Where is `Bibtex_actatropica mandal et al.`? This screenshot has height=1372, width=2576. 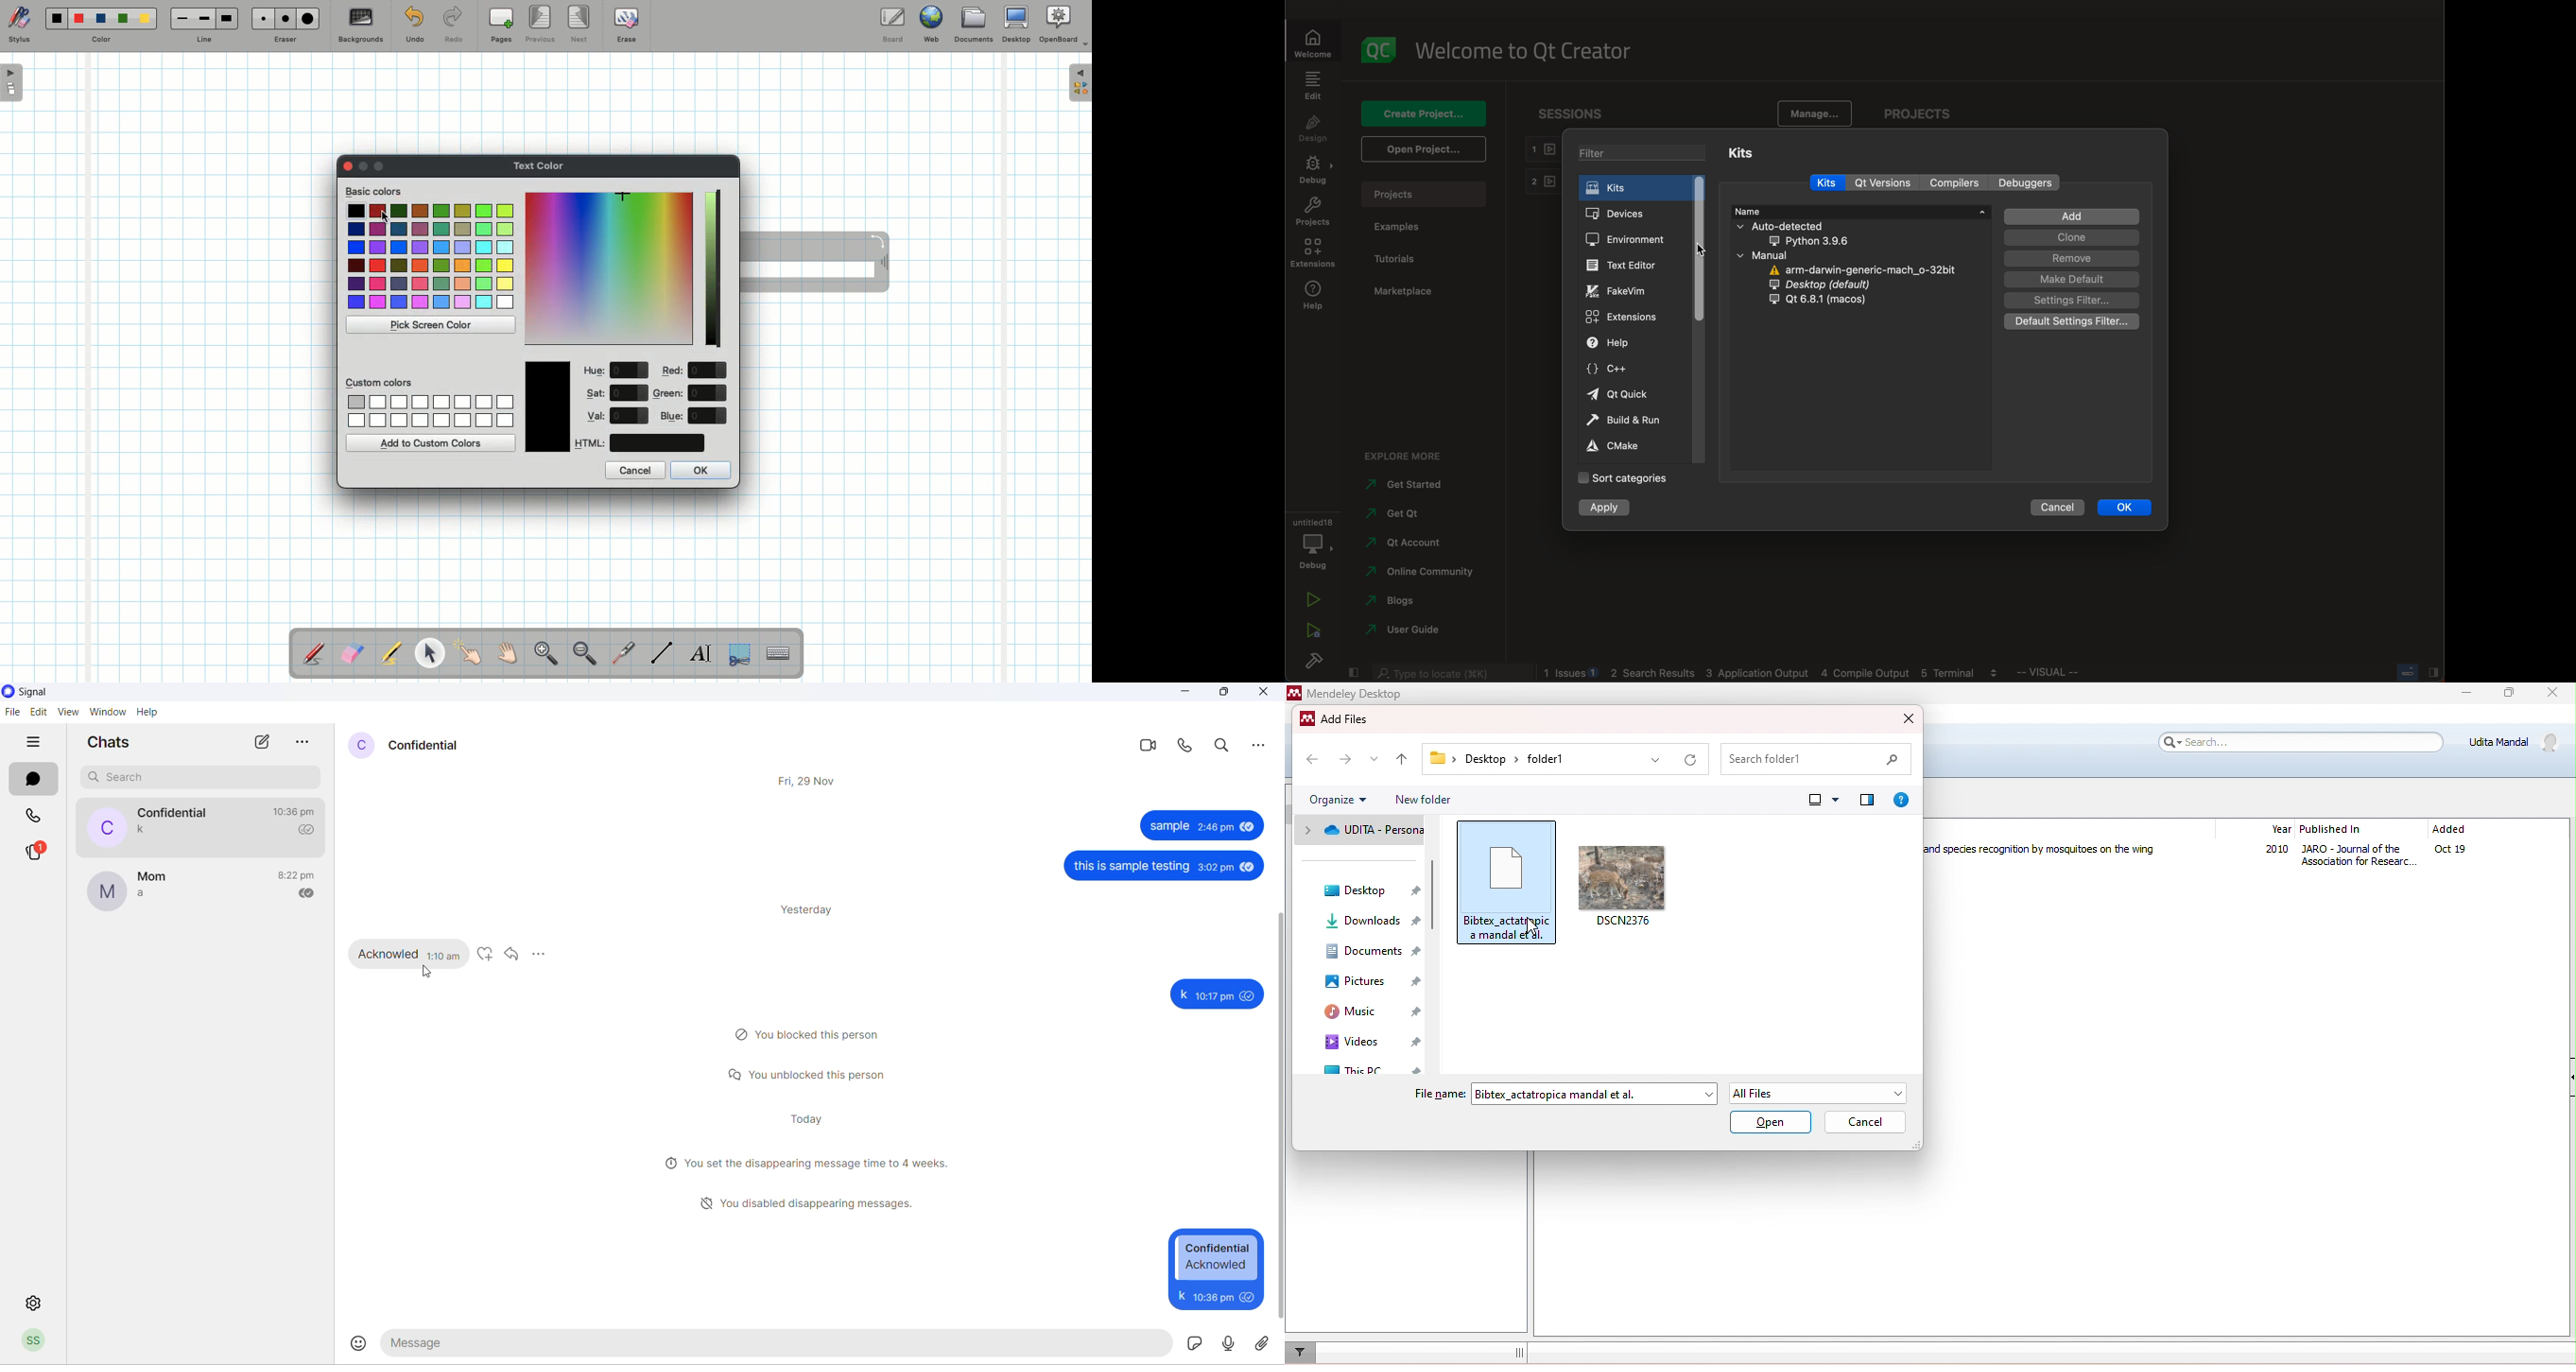 Bibtex_actatropica mandal et al. is located at coordinates (1586, 1094).